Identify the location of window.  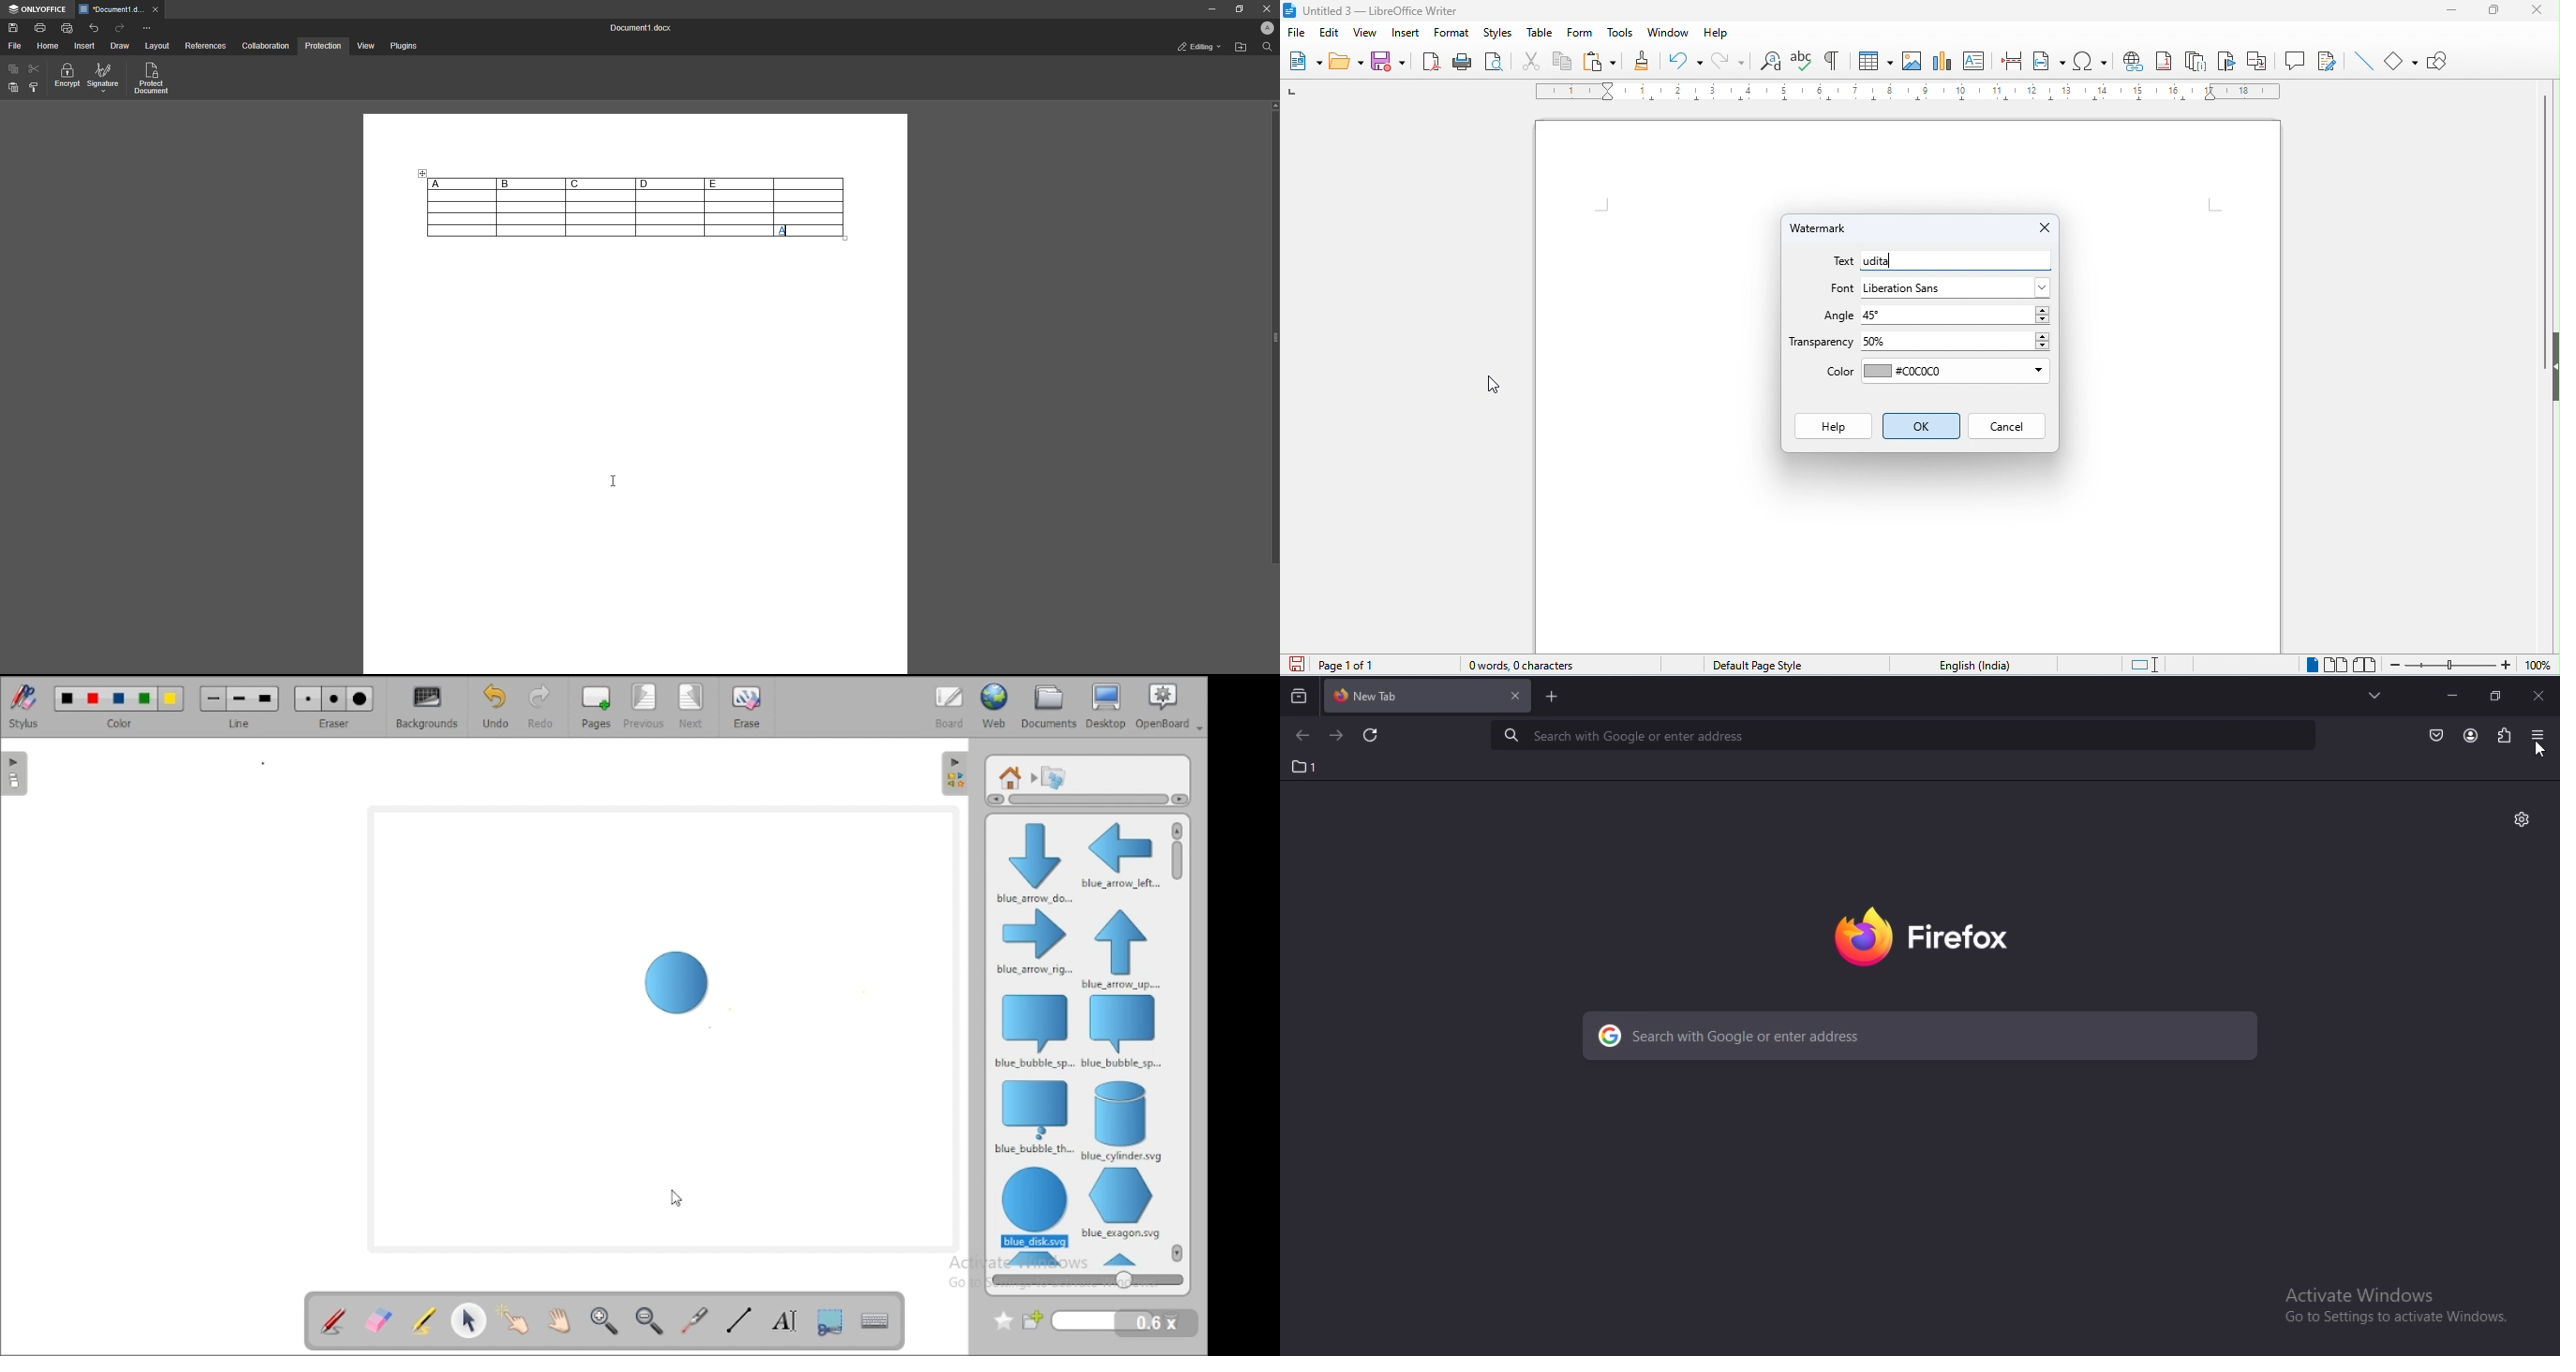
(1671, 33).